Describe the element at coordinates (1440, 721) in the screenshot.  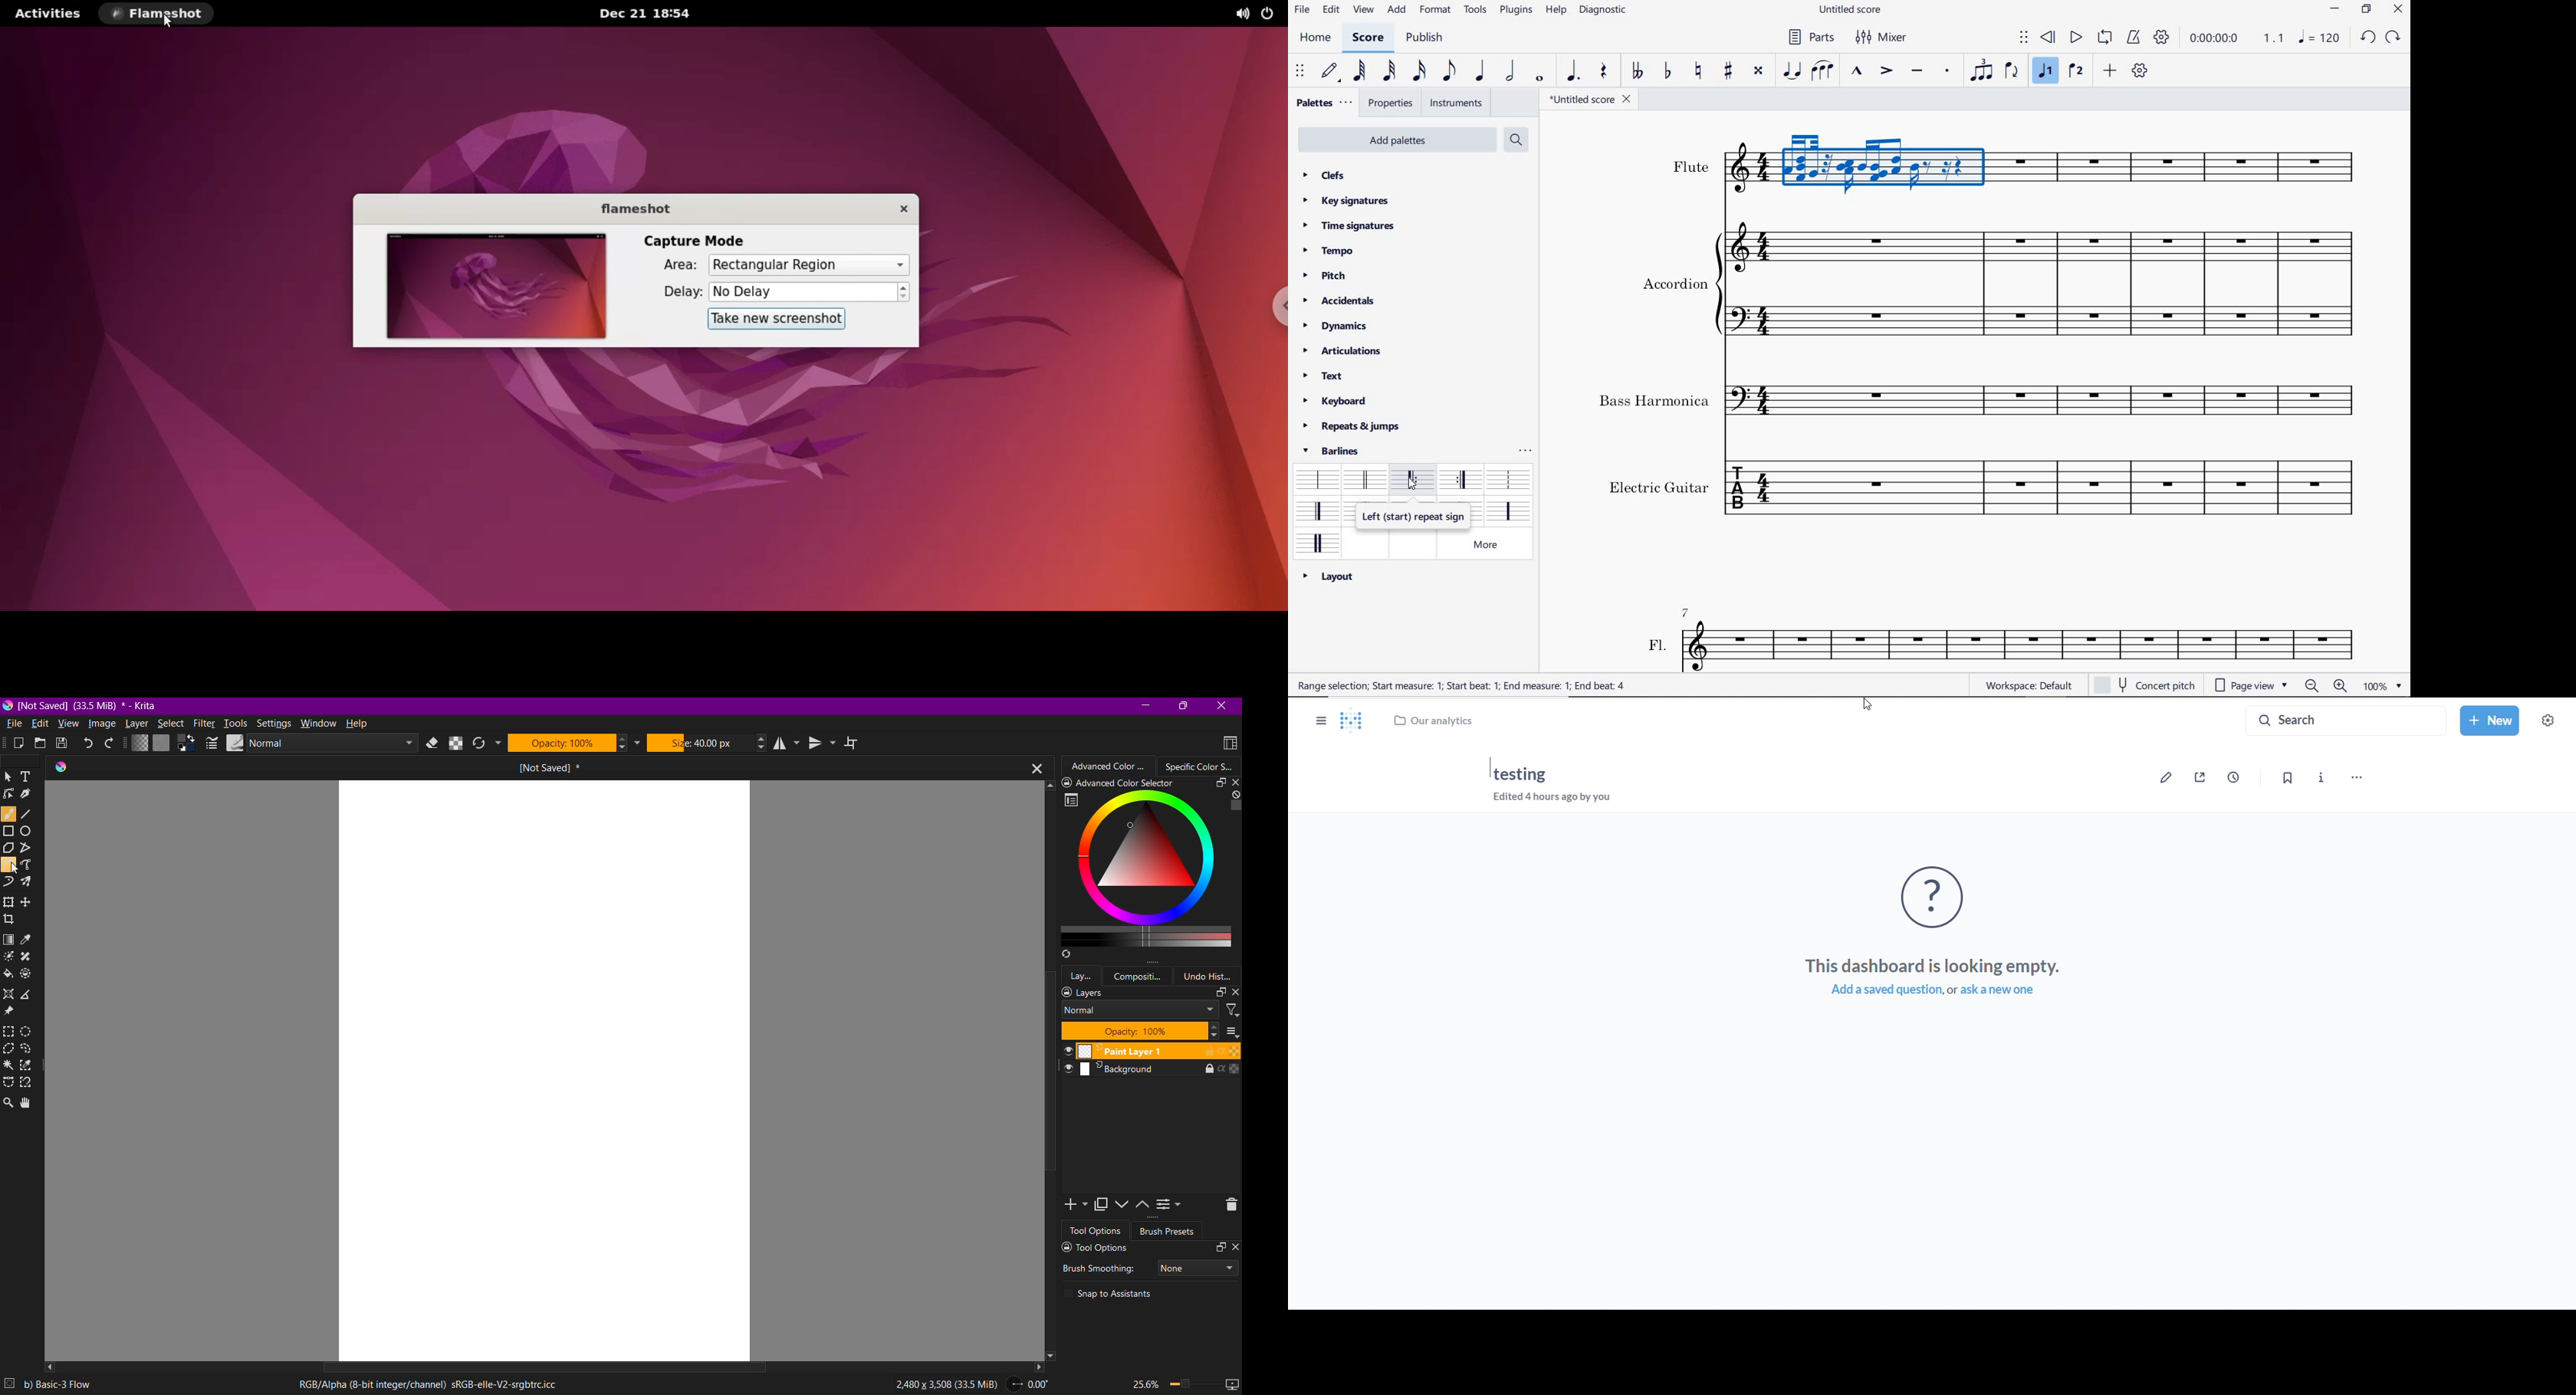
I see `our analytics` at that location.